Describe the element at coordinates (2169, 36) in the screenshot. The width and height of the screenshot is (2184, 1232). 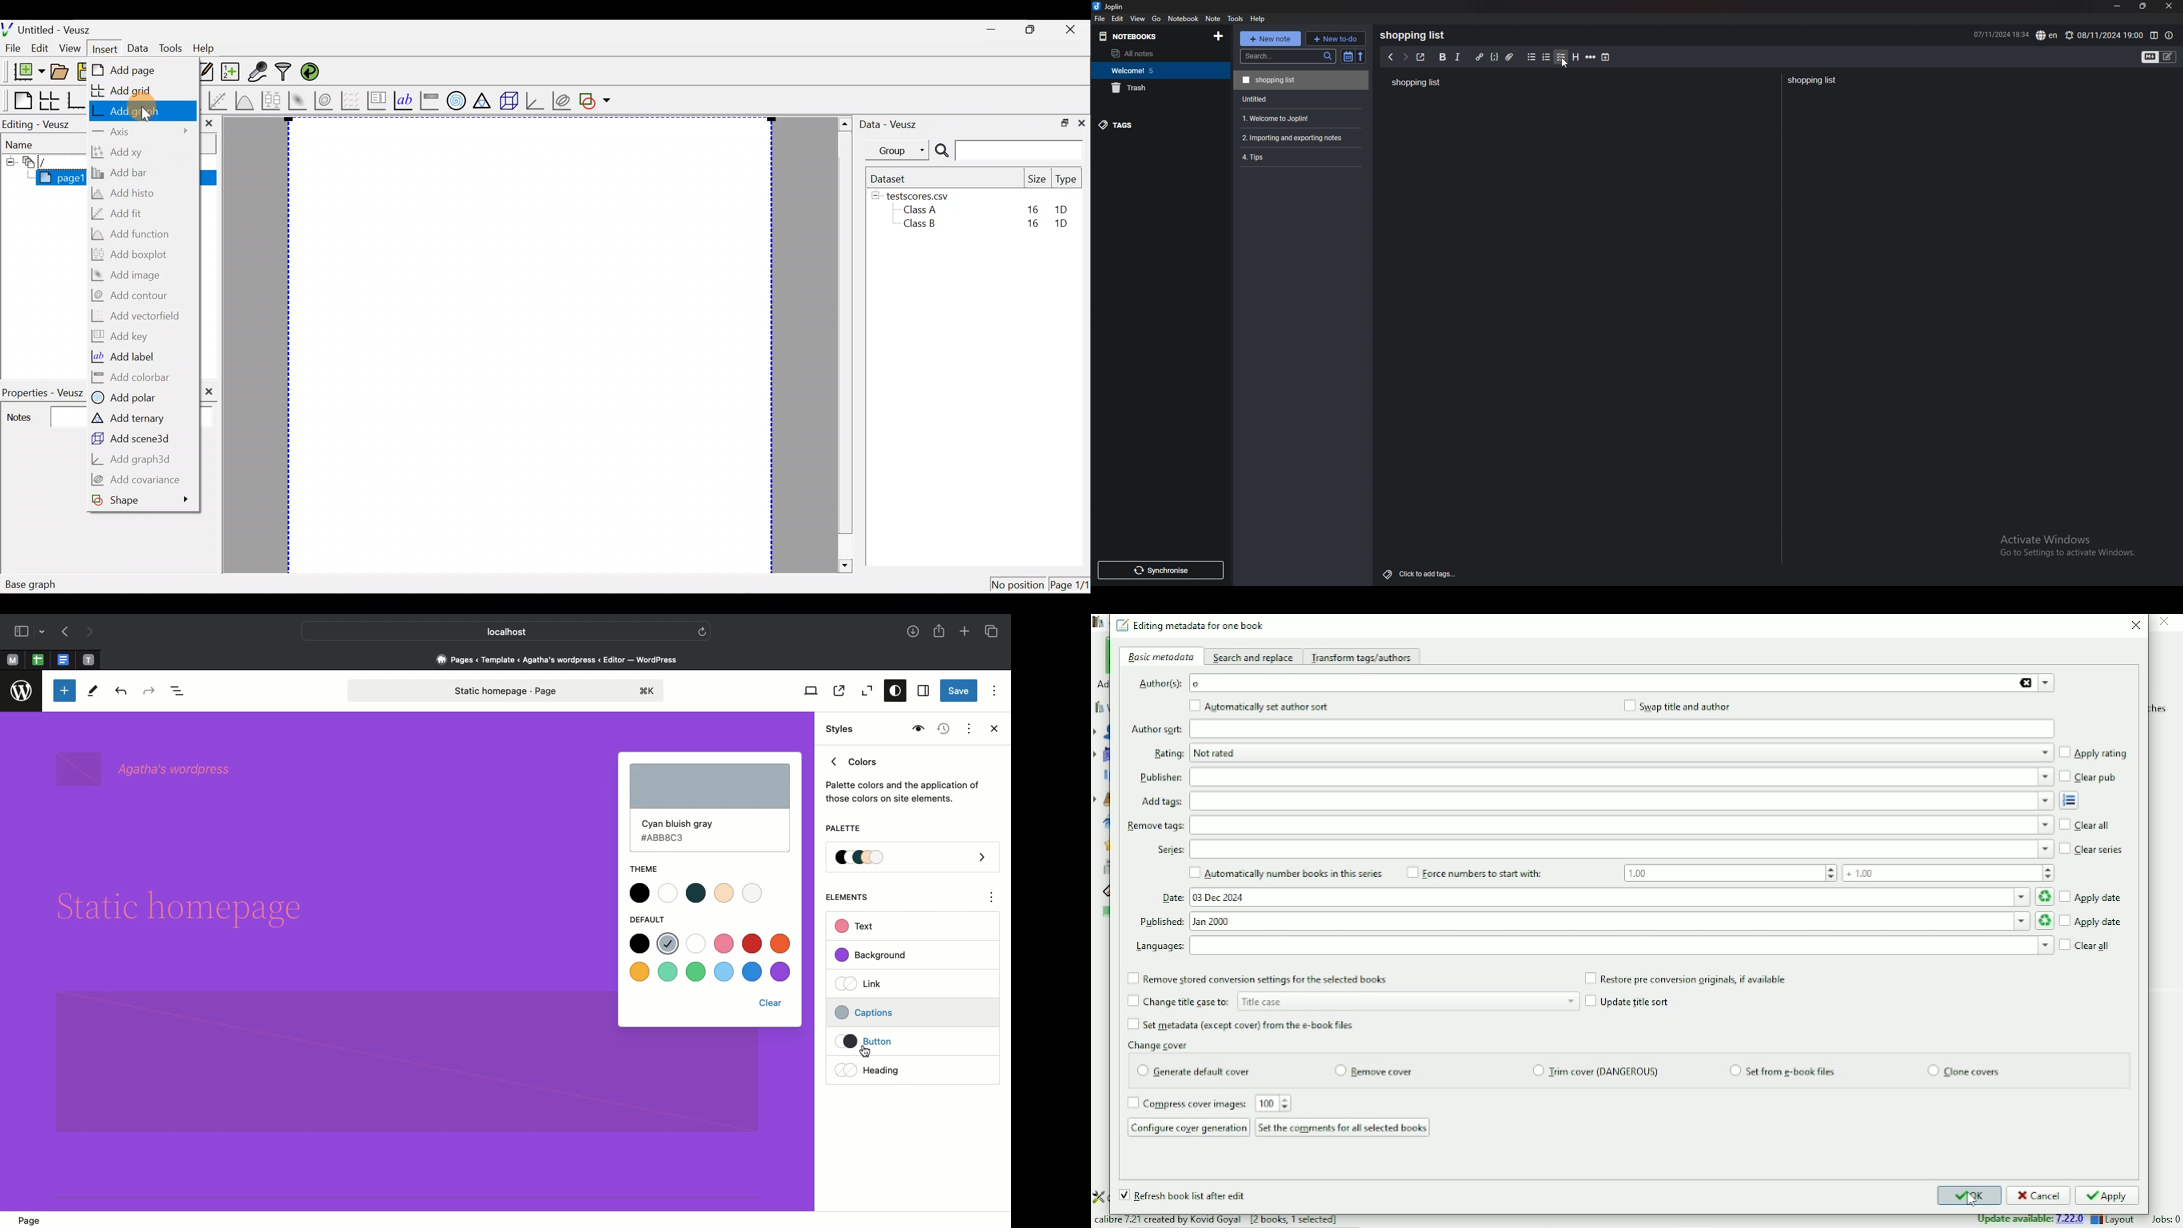
I see `note properties` at that location.